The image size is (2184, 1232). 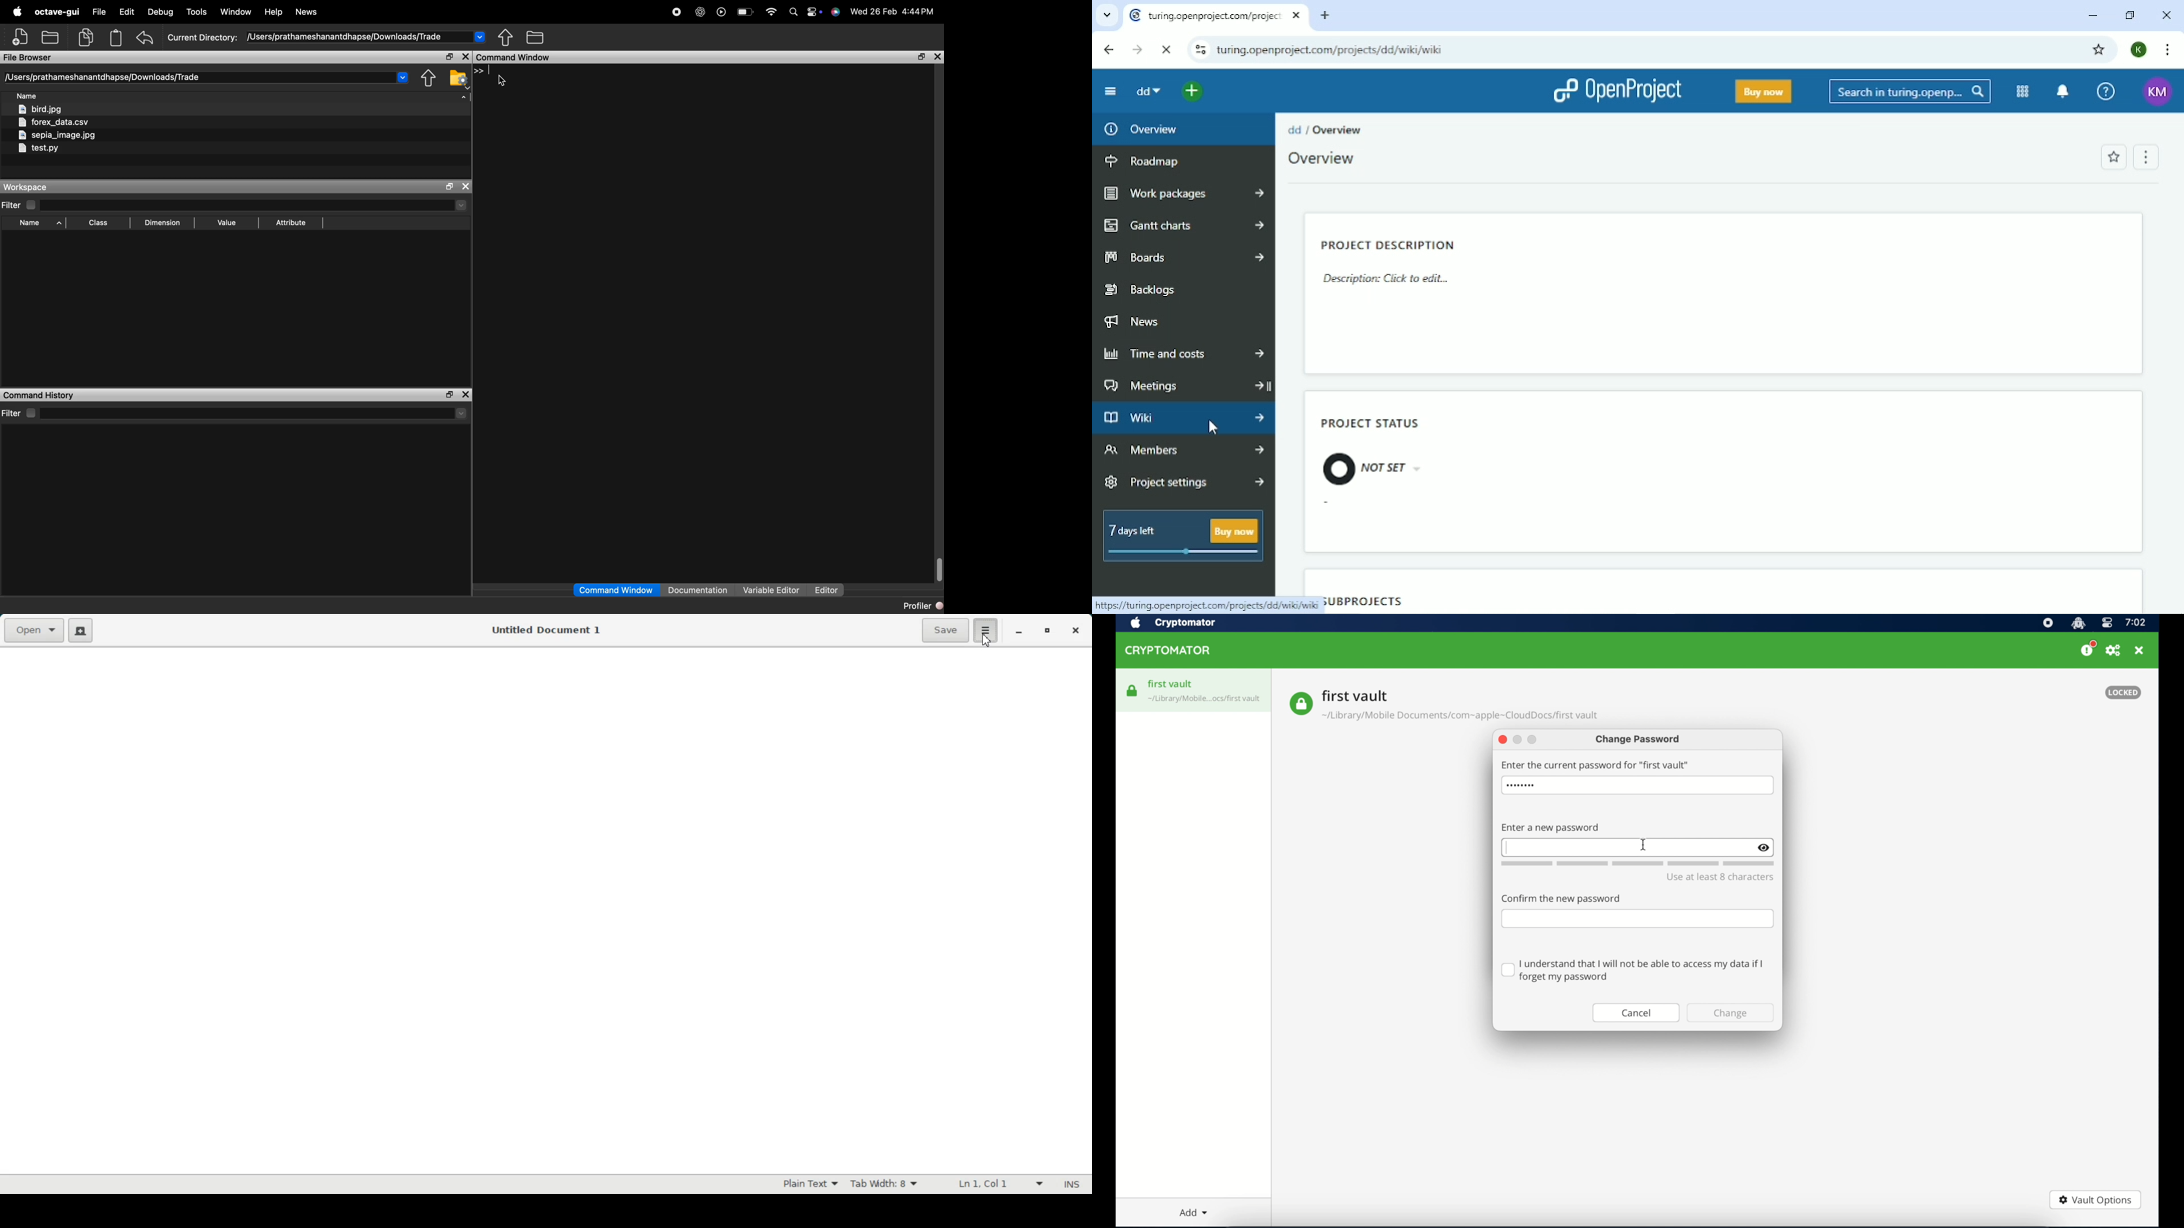 I want to click on text cursor, so click(x=1506, y=847).